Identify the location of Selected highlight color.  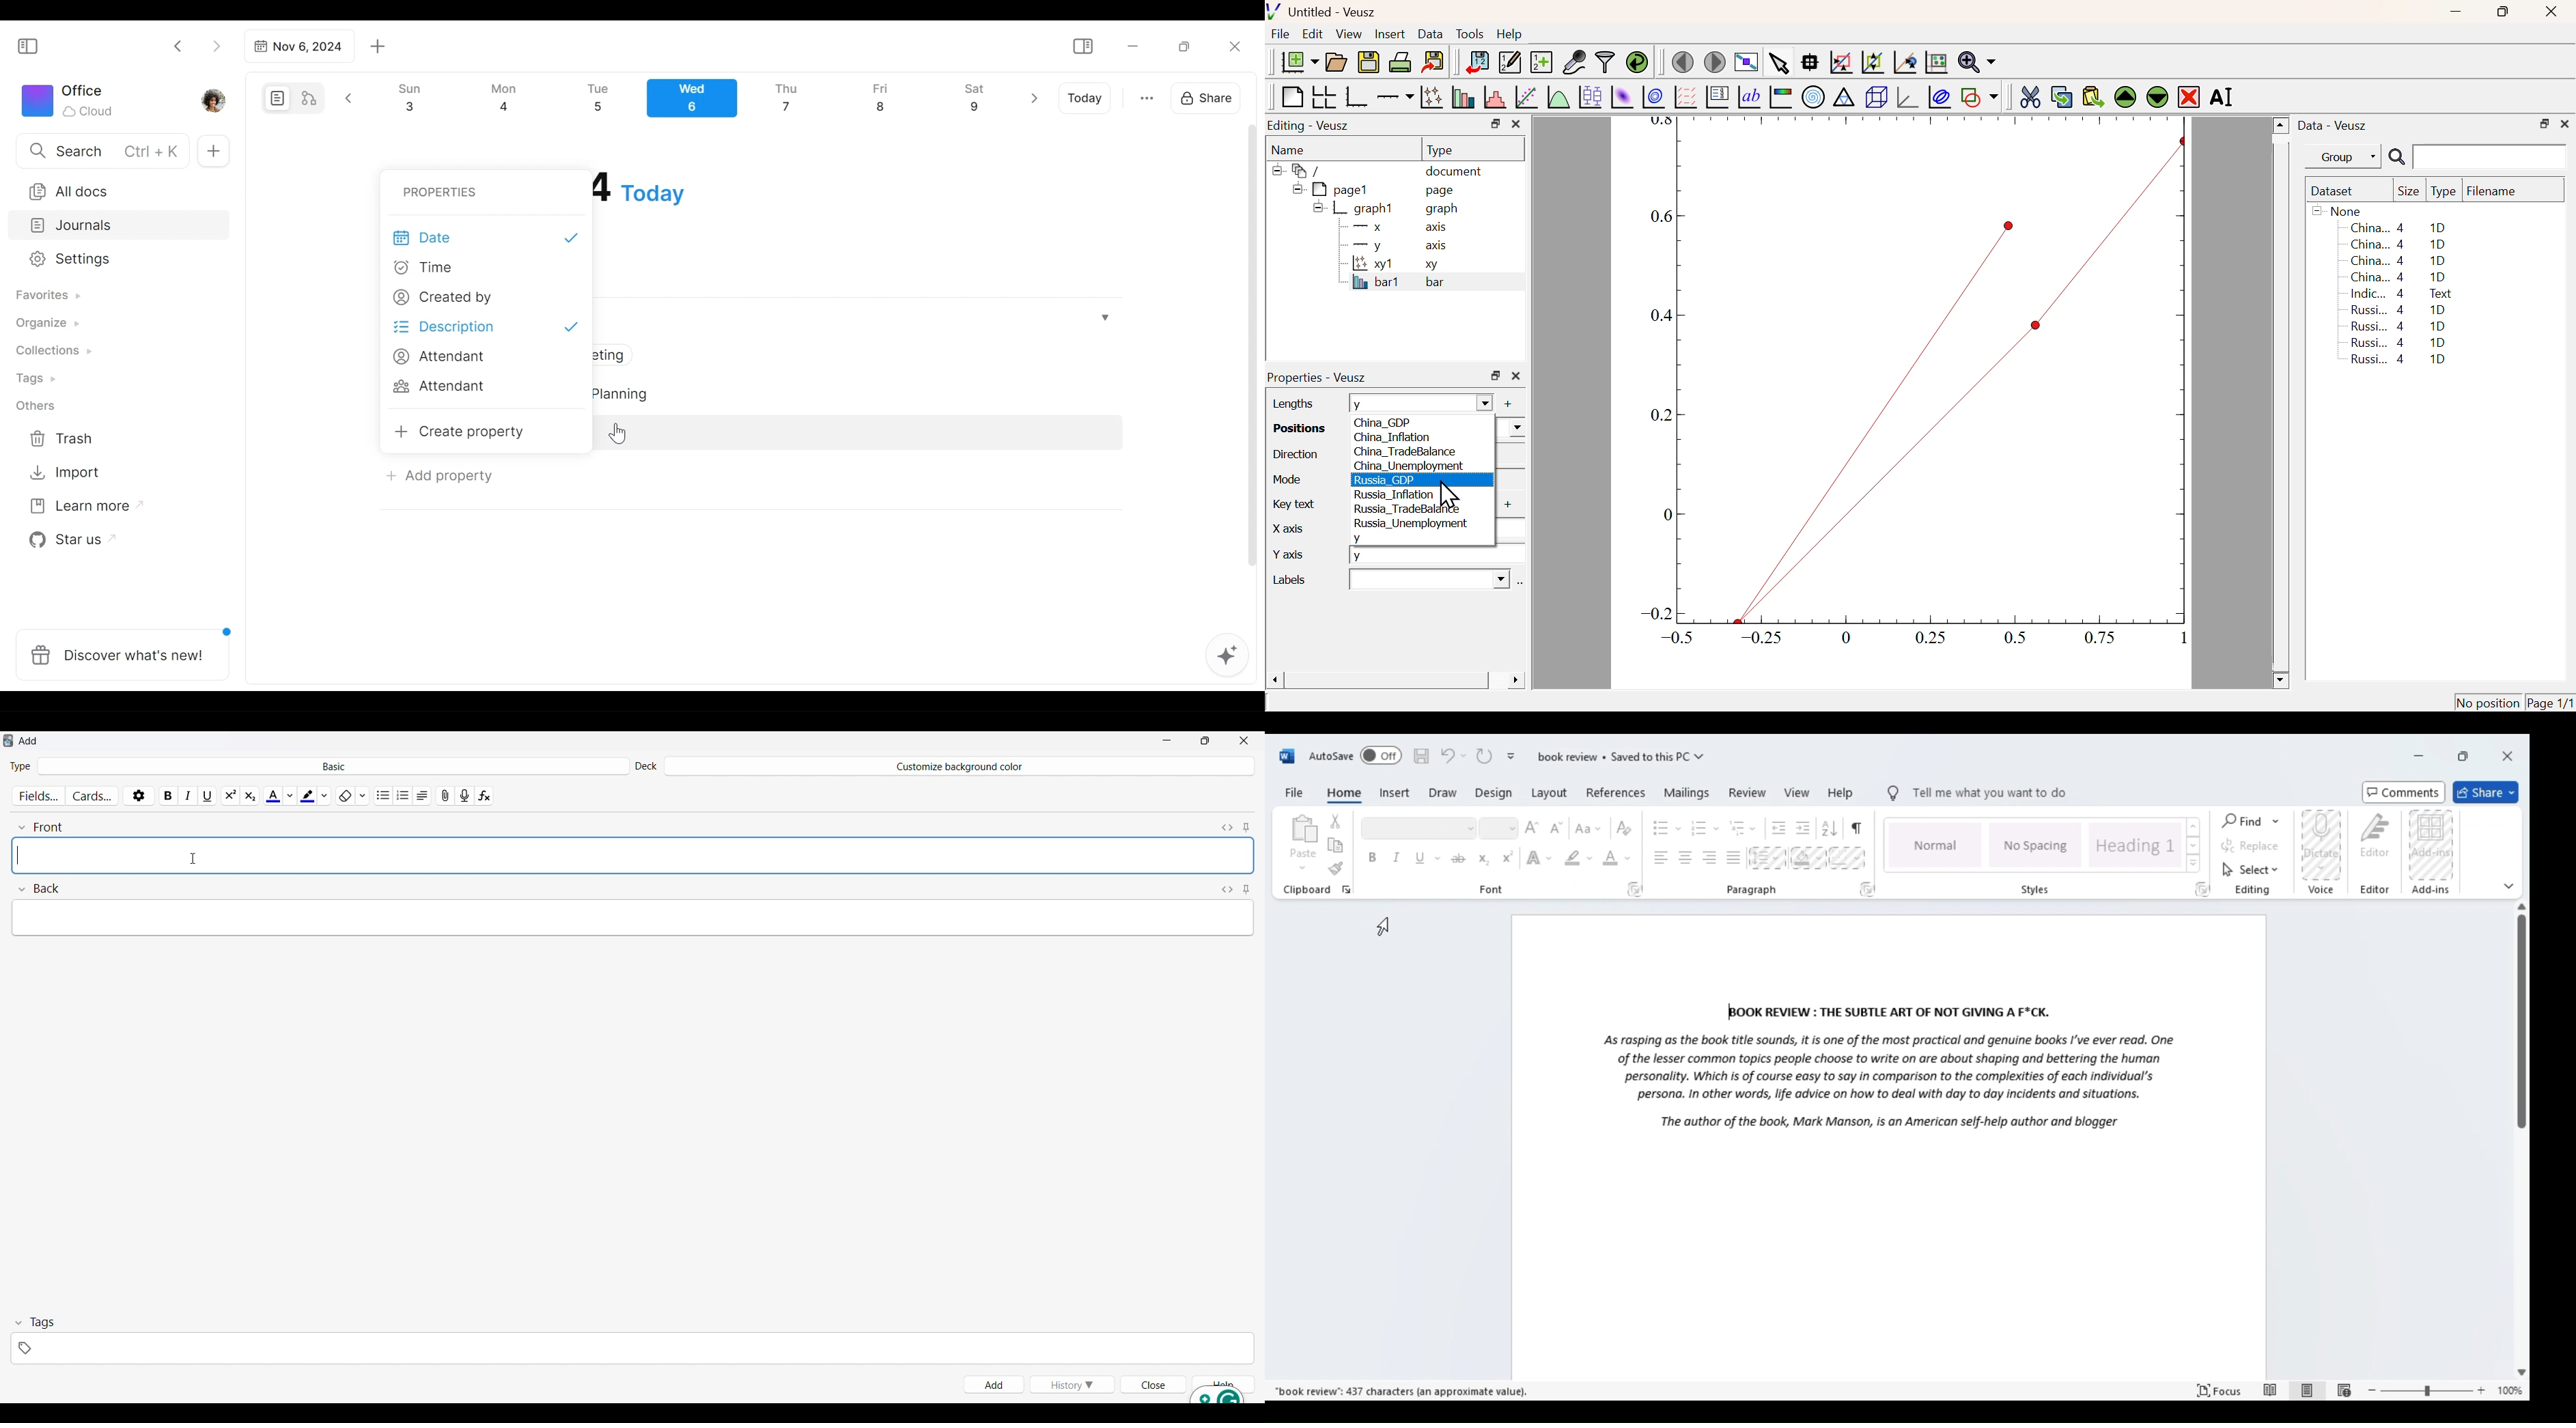
(307, 793).